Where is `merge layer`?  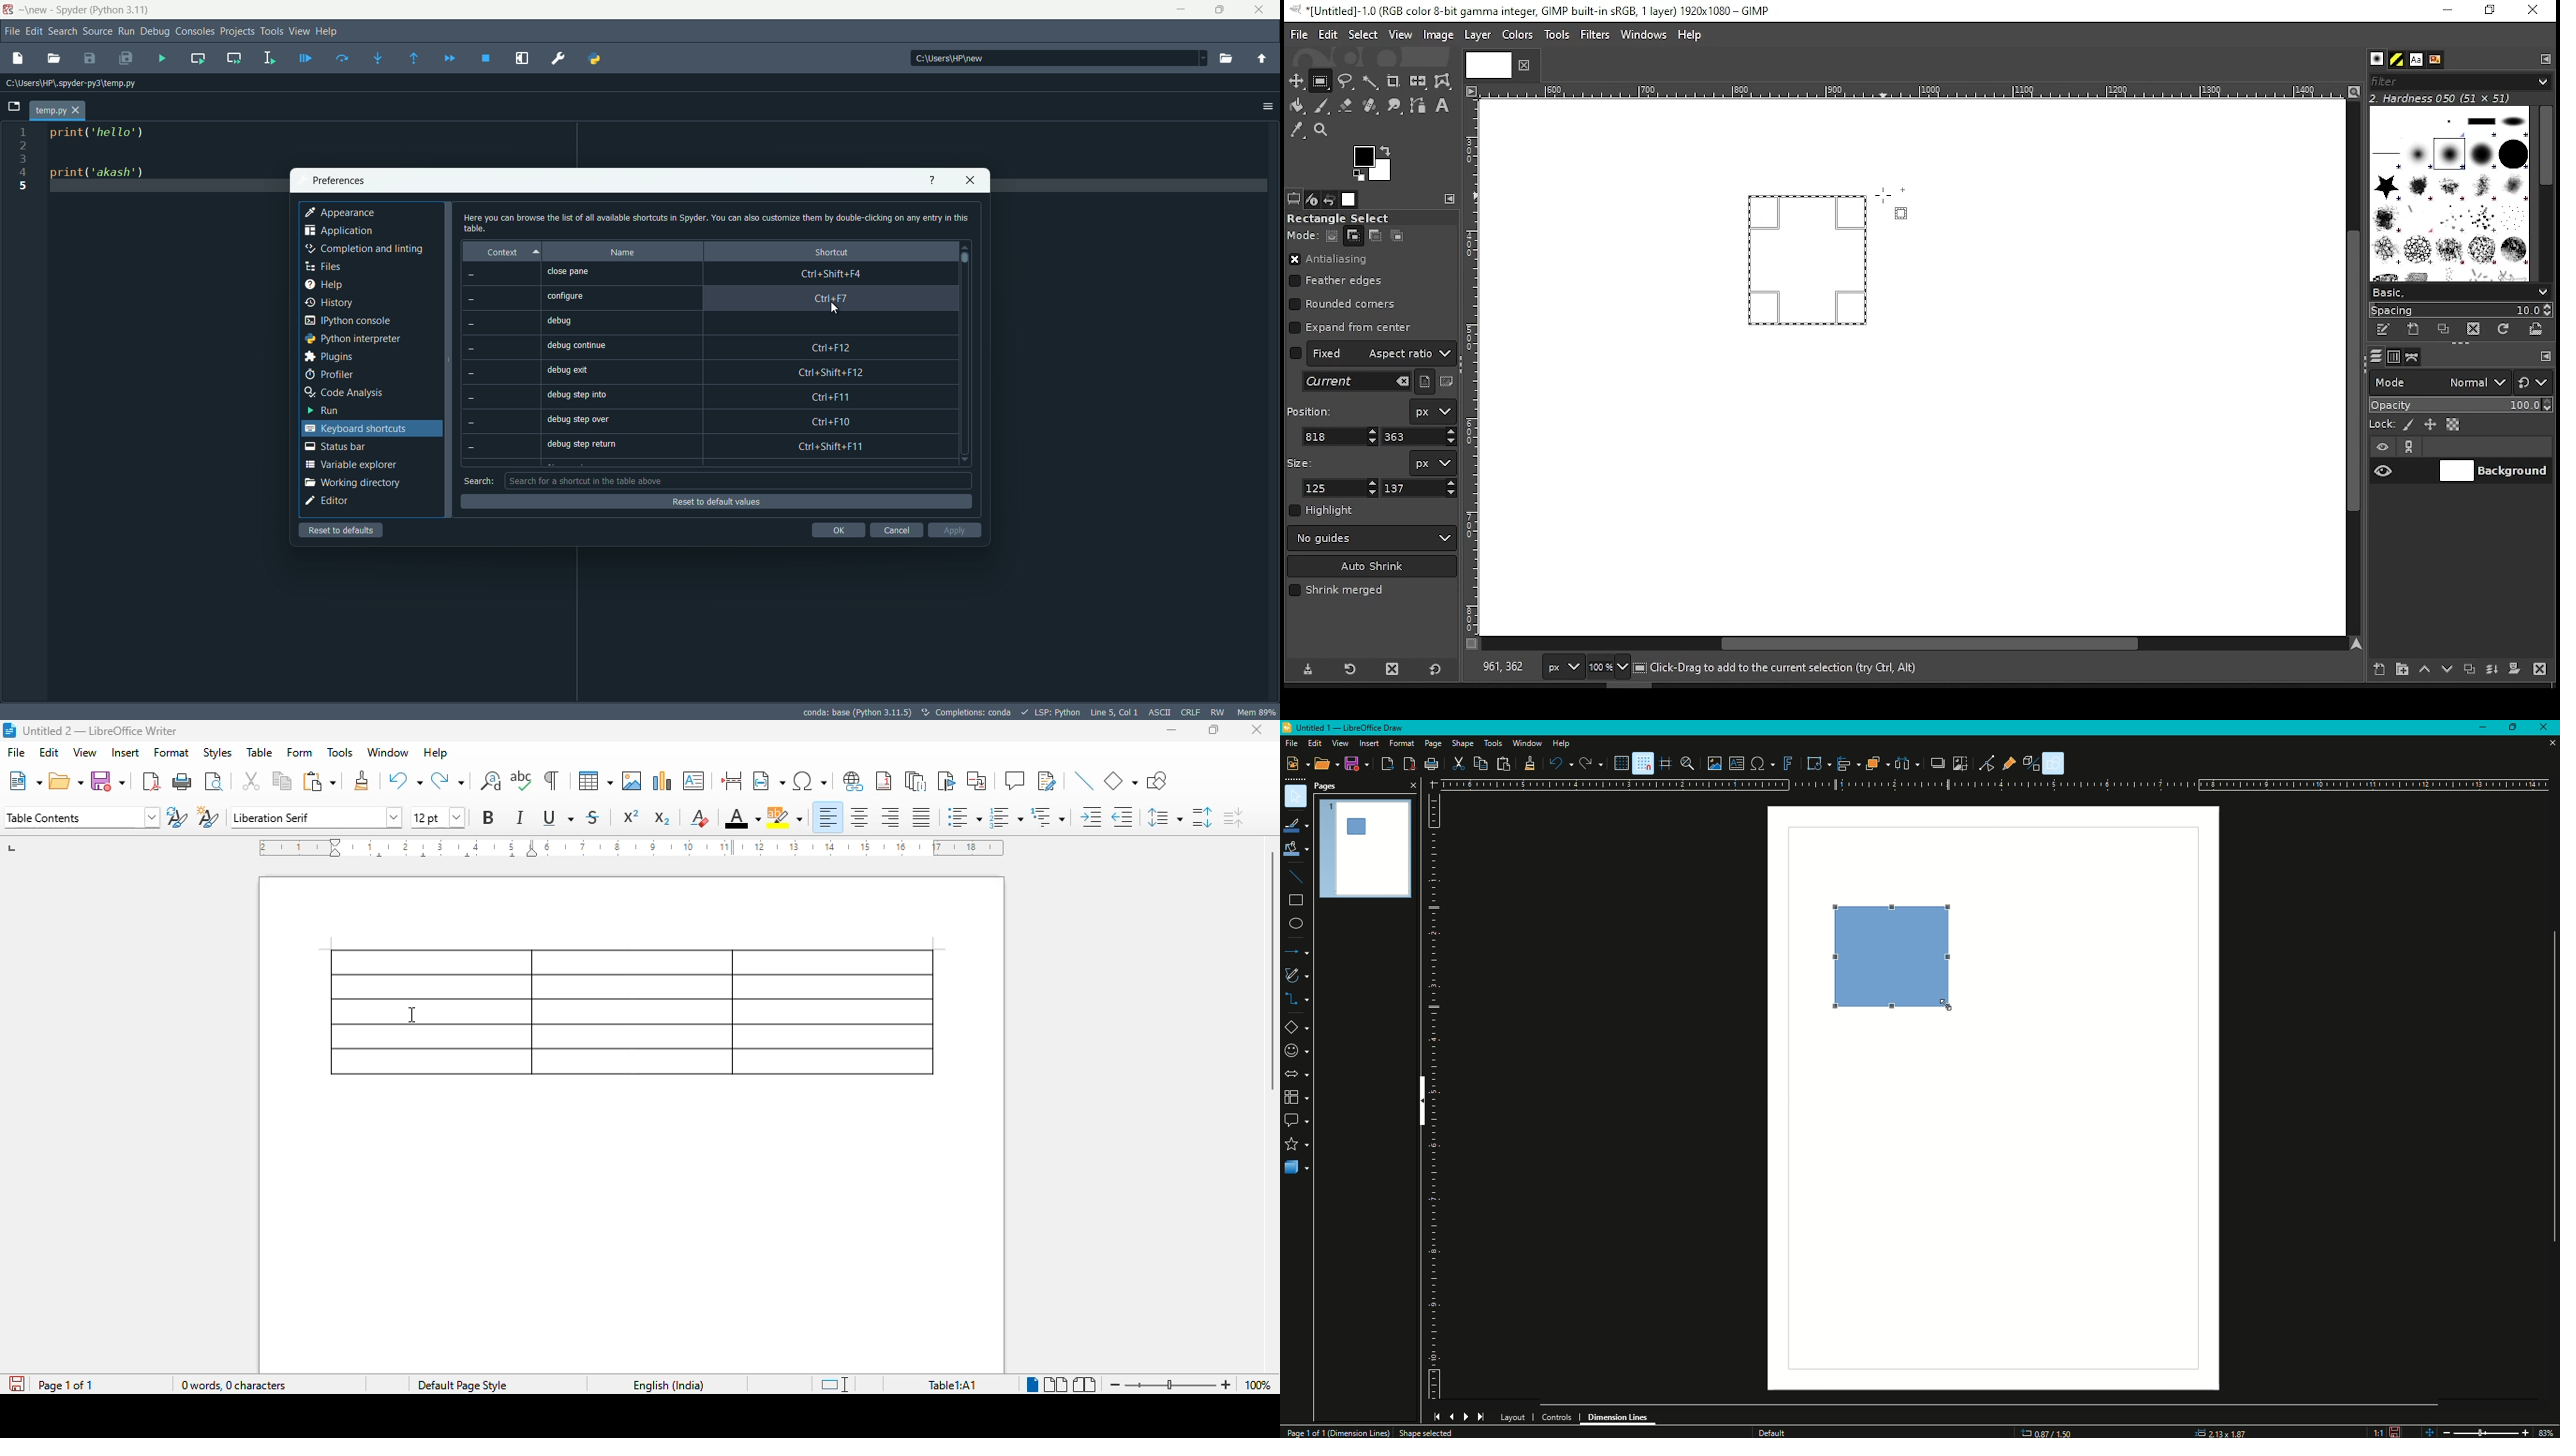 merge layer is located at coordinates (2492, 670).